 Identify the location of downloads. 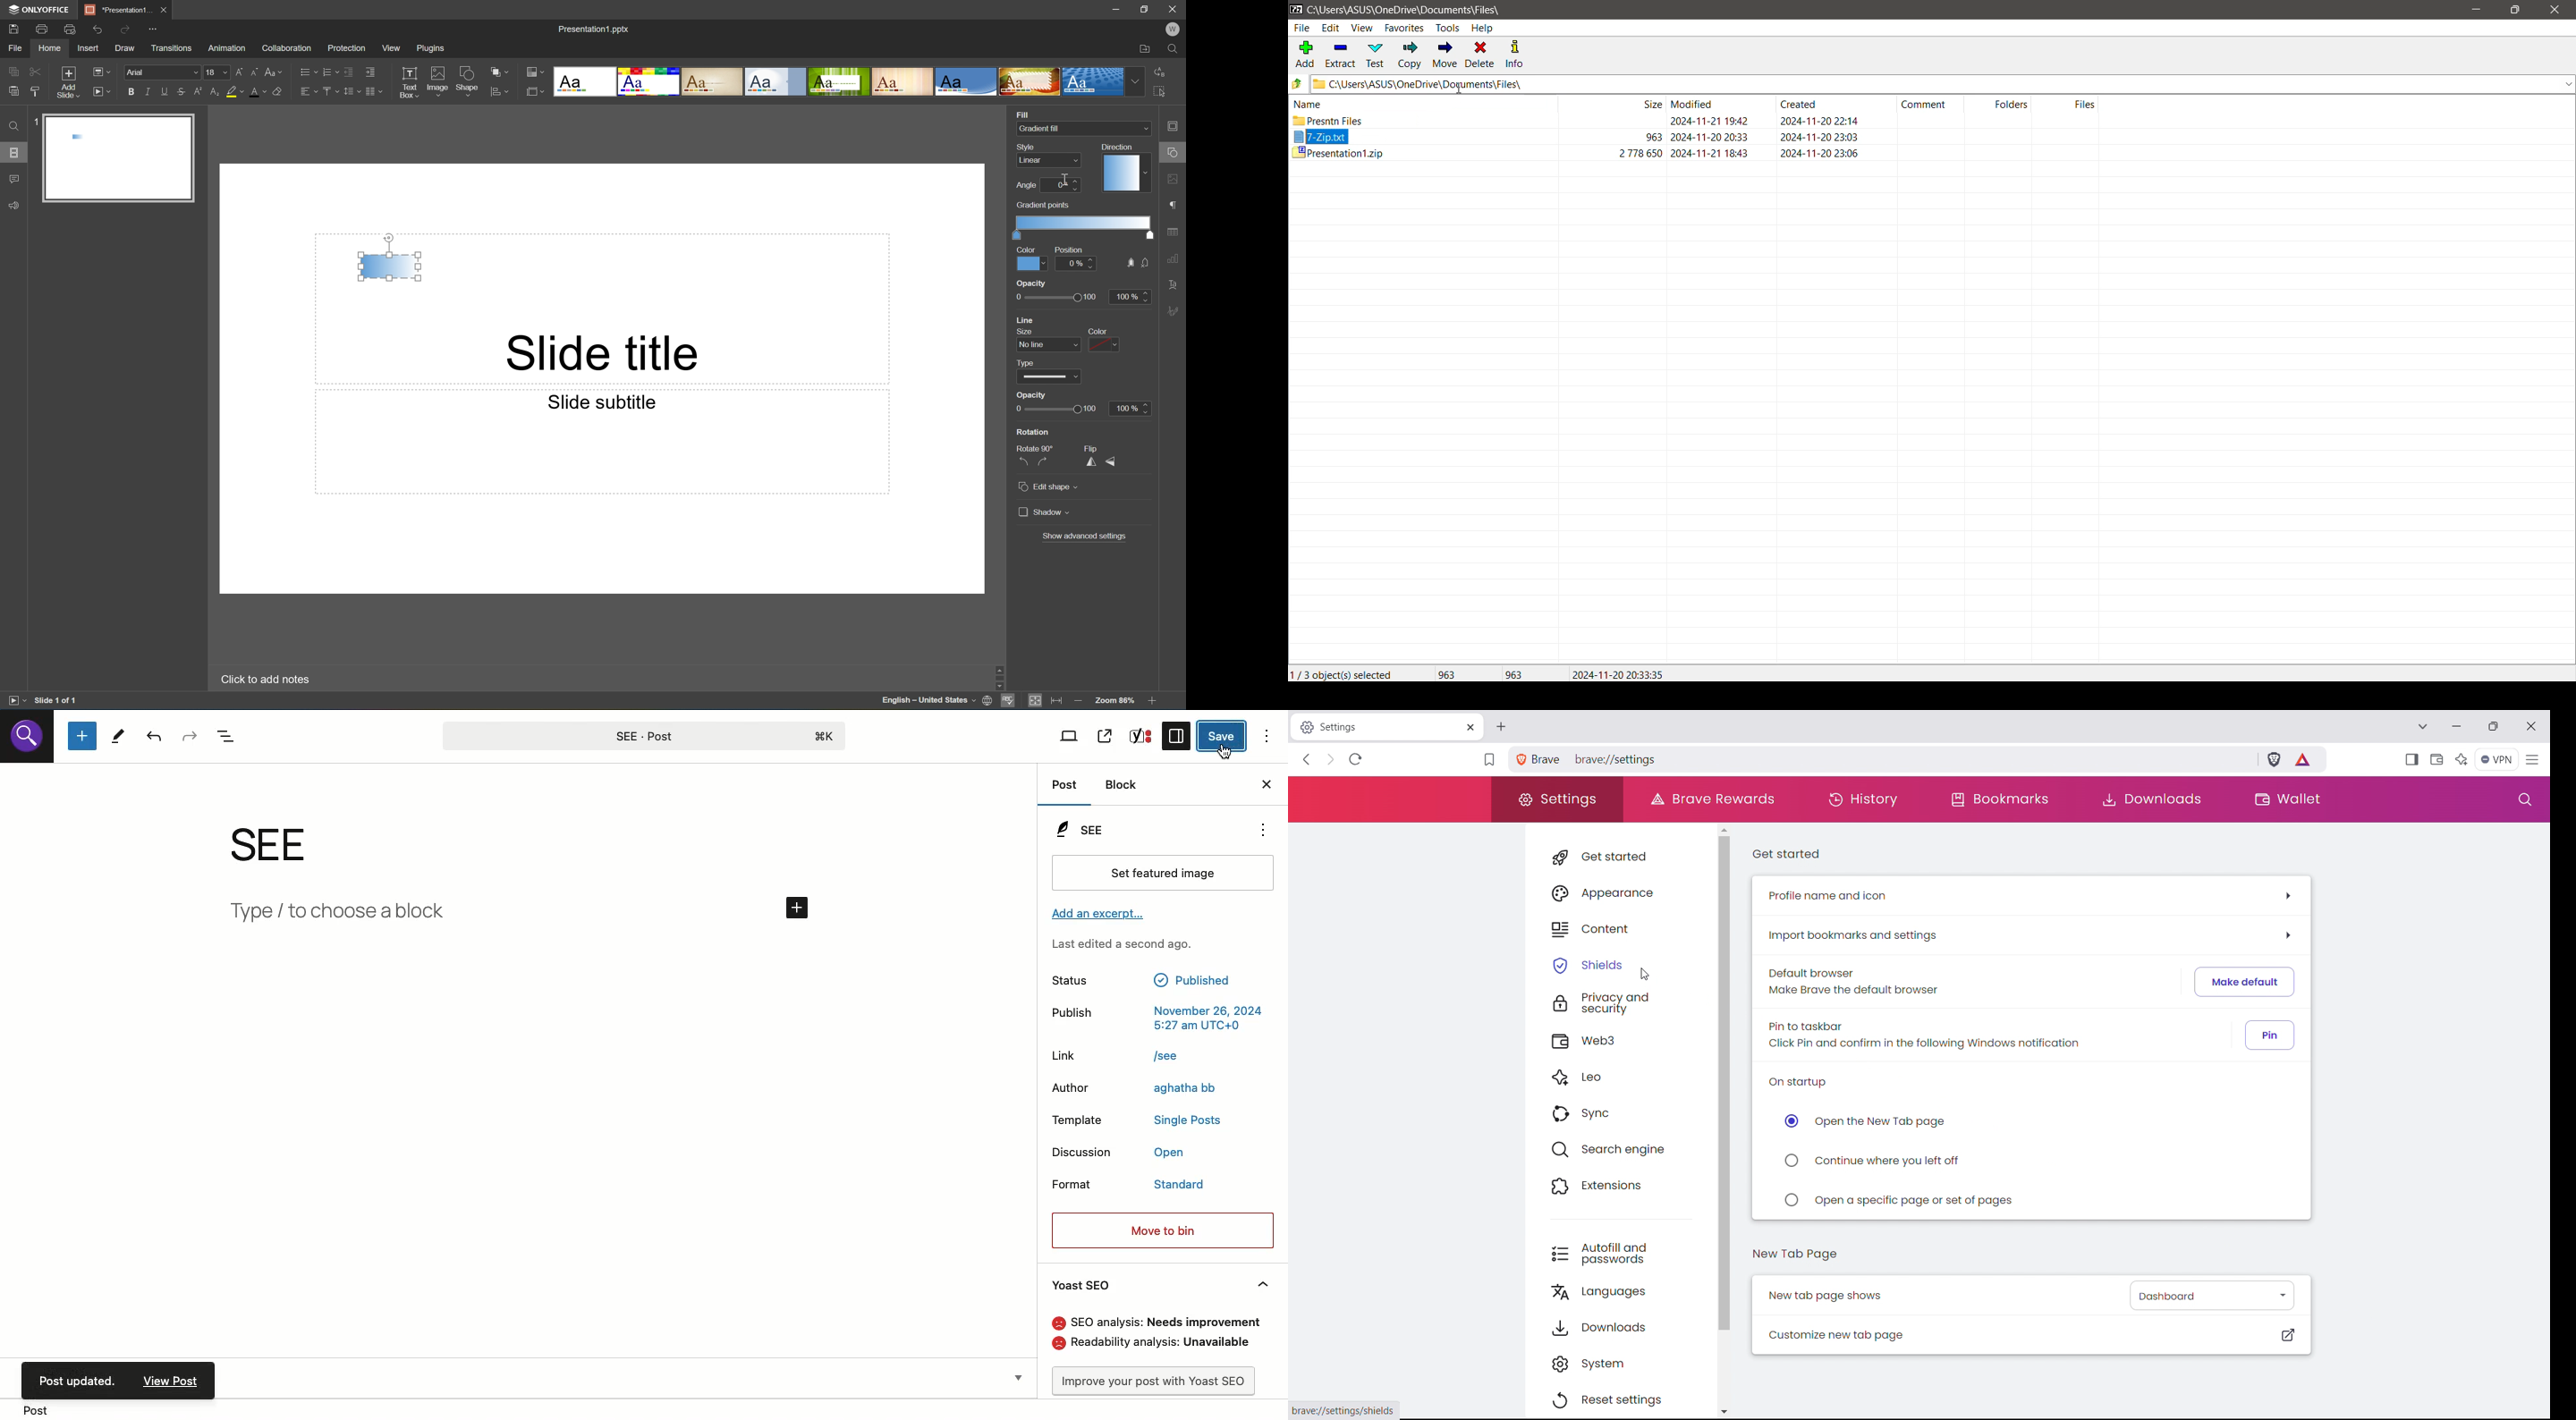
(1619, 1325).